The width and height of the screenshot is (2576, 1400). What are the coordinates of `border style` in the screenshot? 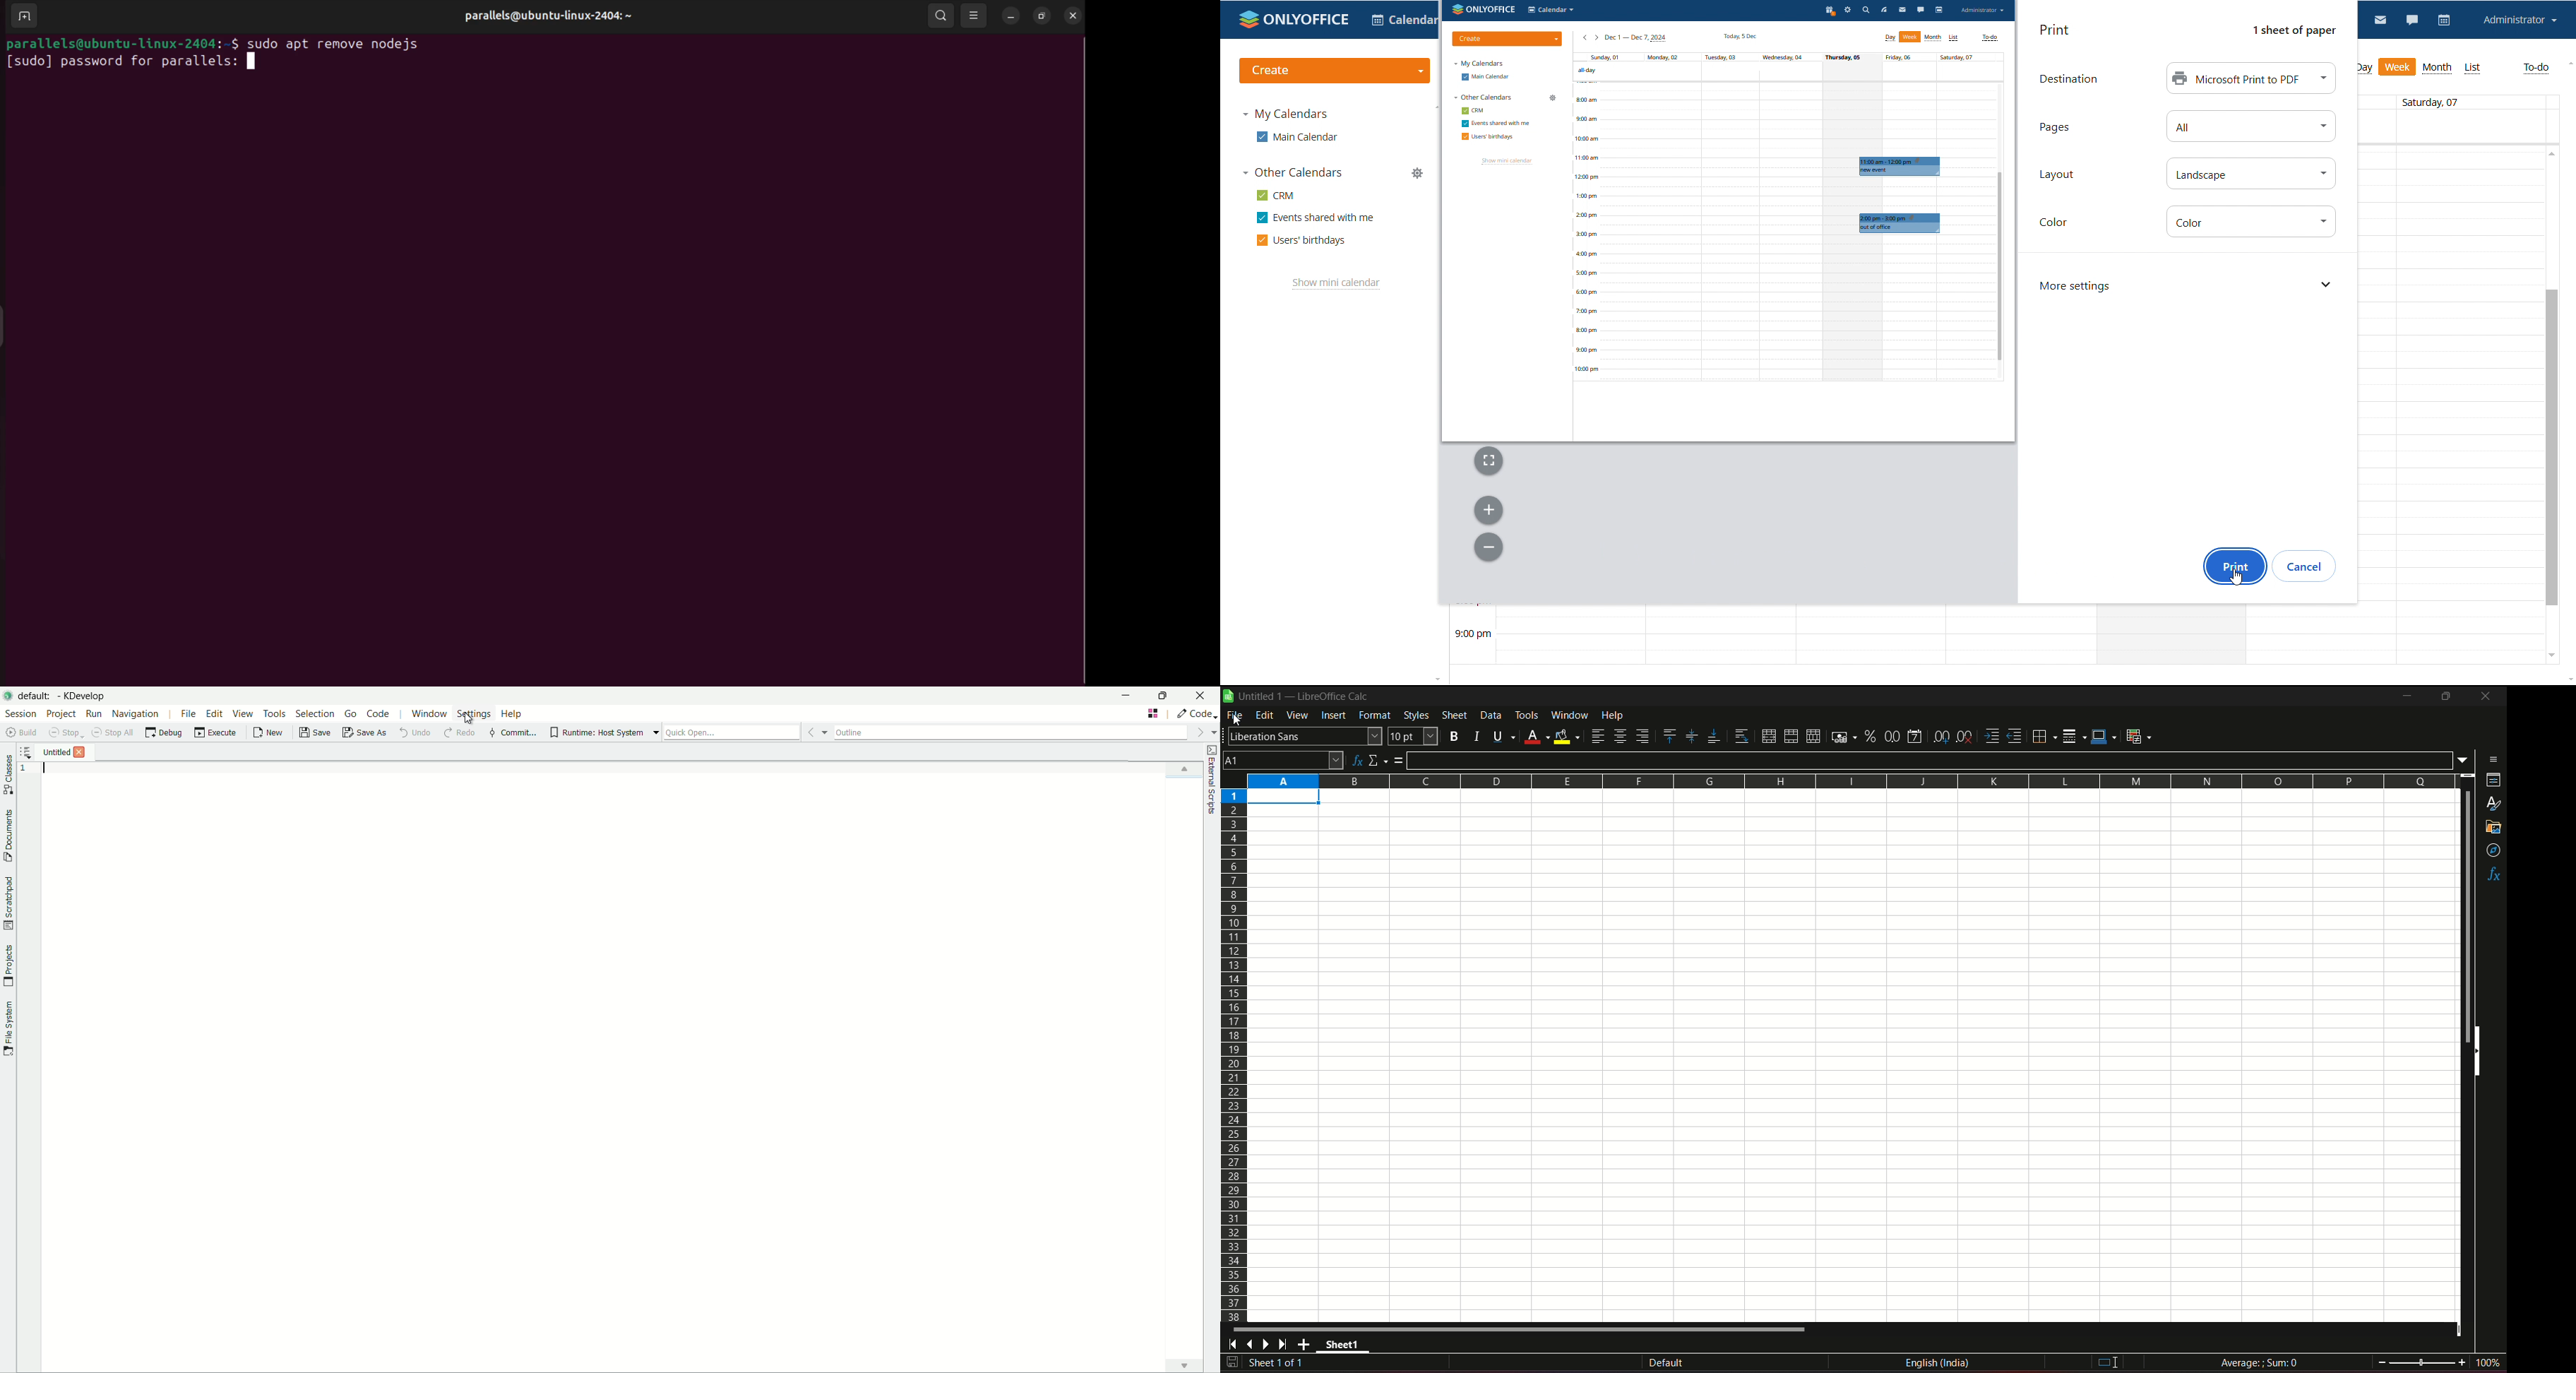 It's located at (2075, 735).